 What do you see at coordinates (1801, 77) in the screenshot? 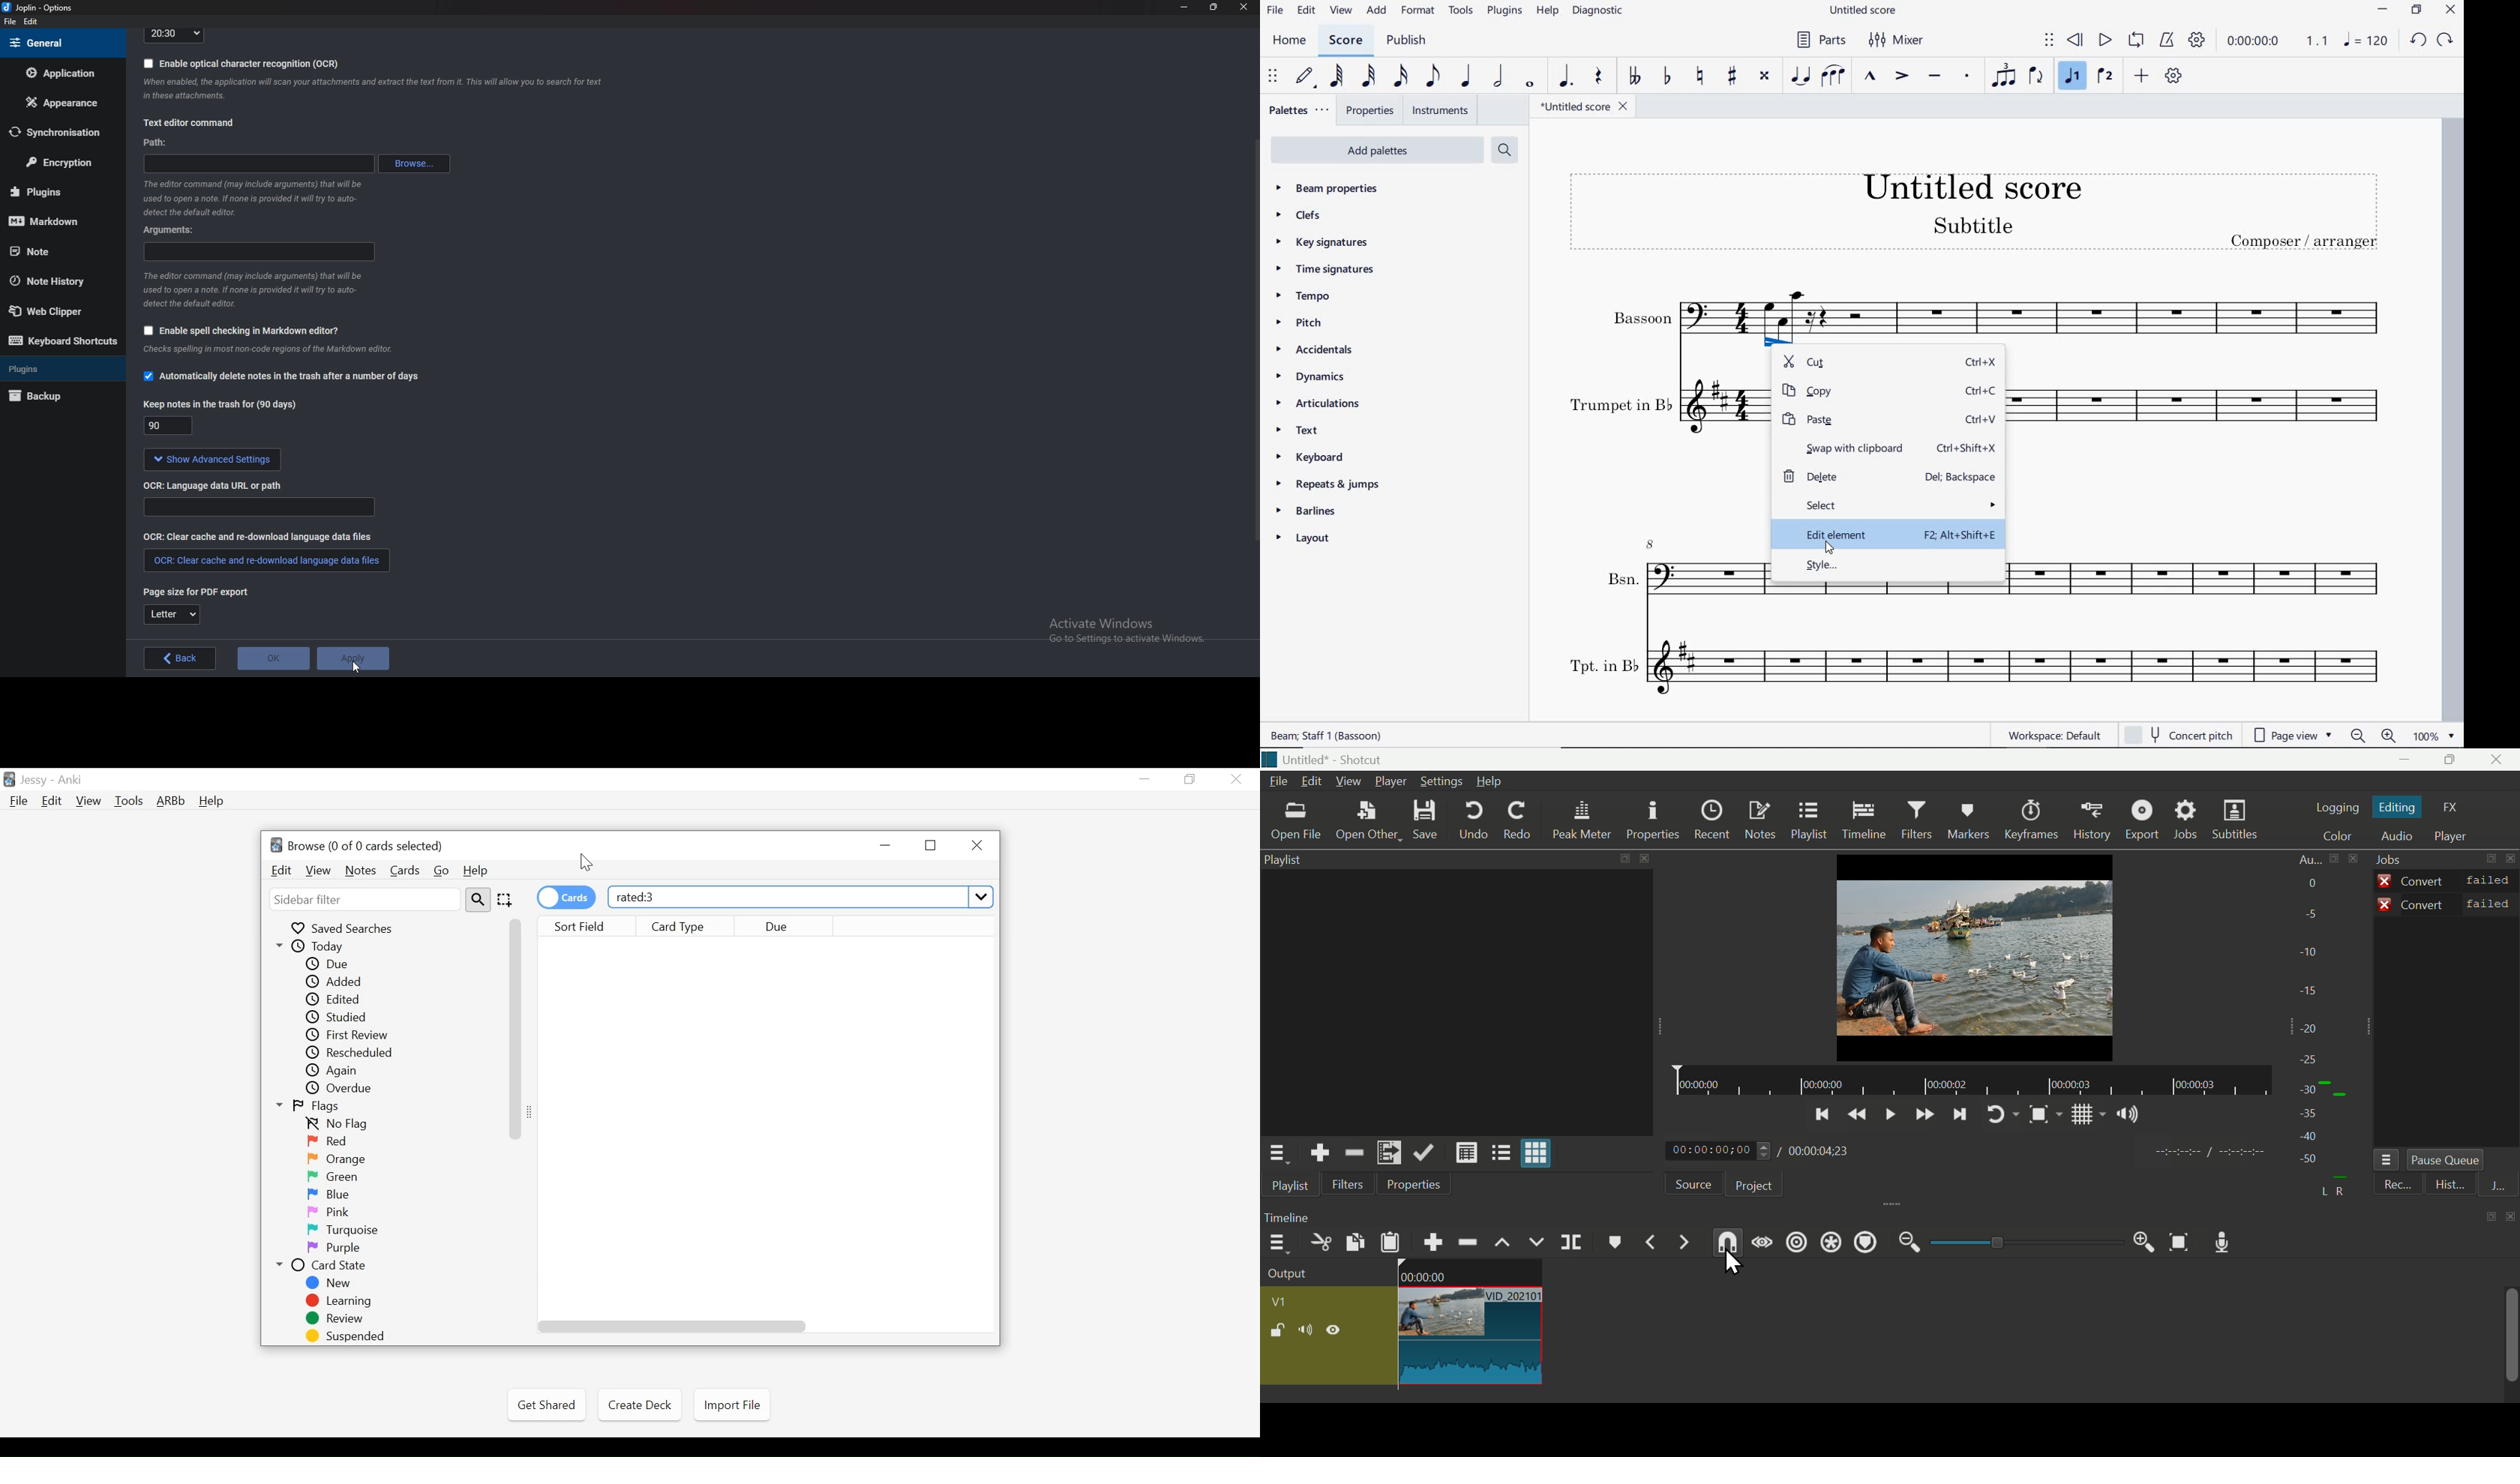
I see `tie` at bounding box center [1801, 77].